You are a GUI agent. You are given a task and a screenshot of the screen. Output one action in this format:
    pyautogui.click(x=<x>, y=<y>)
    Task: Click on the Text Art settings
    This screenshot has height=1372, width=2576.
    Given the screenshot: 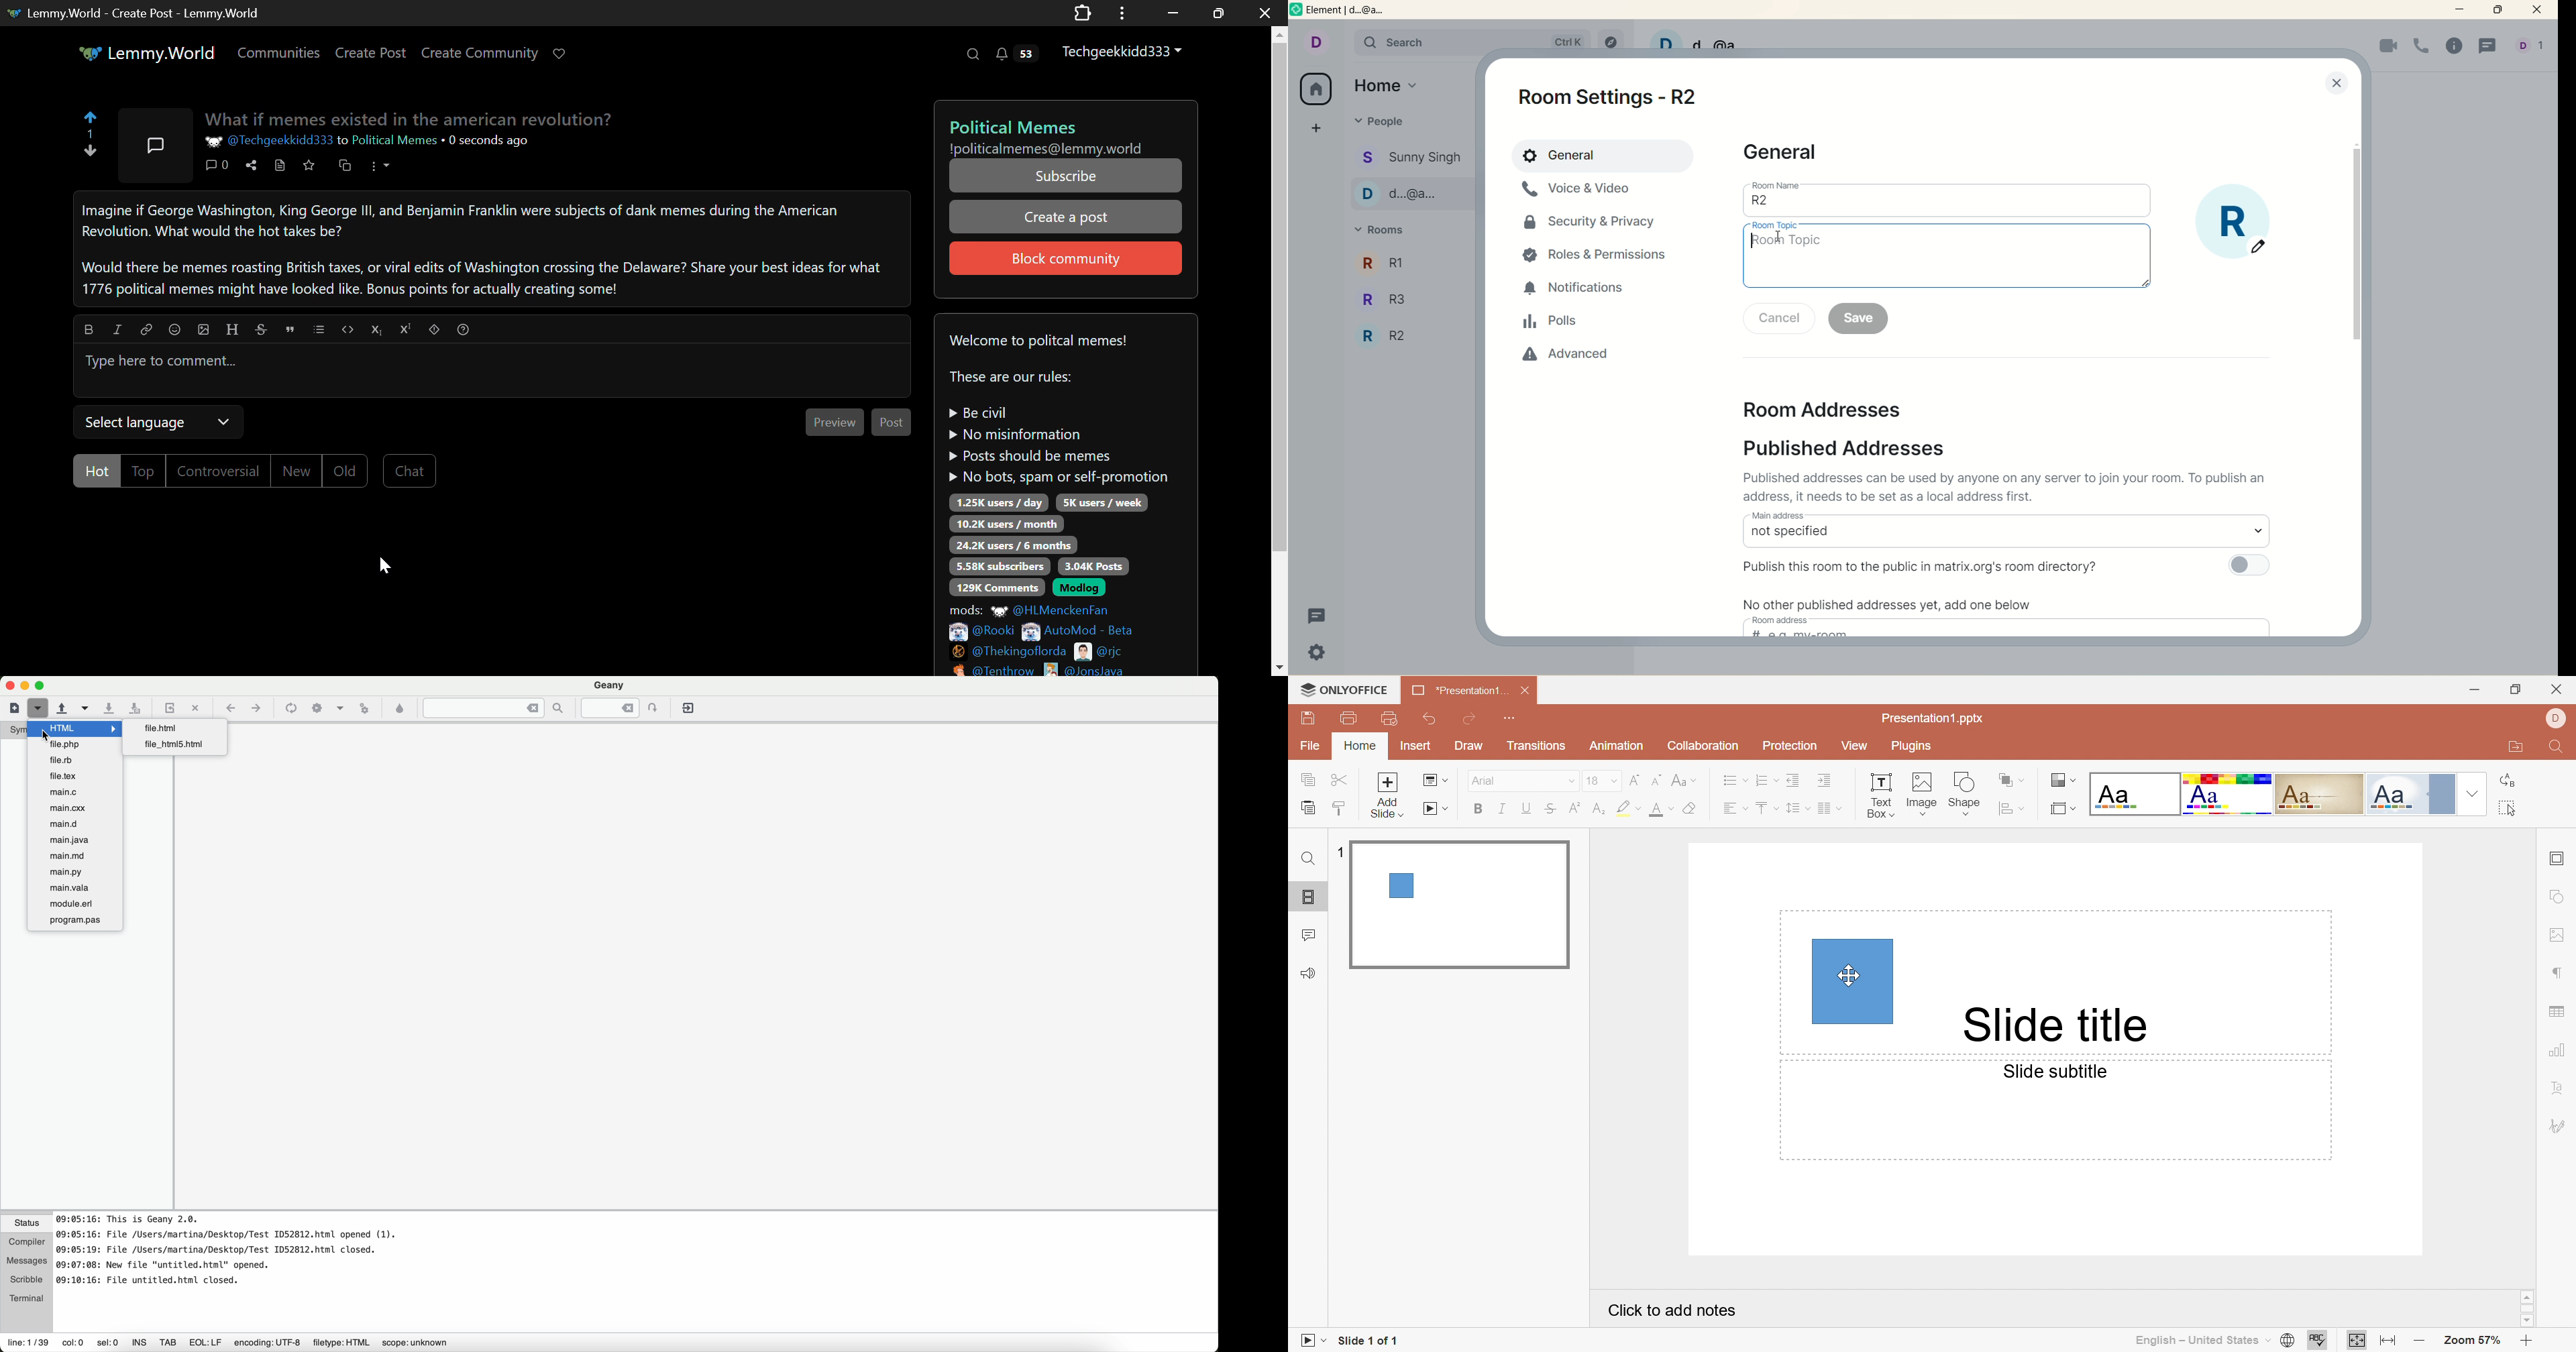 What is the action you would take?
    pyautogui.click(x=2562, y=1088)
    